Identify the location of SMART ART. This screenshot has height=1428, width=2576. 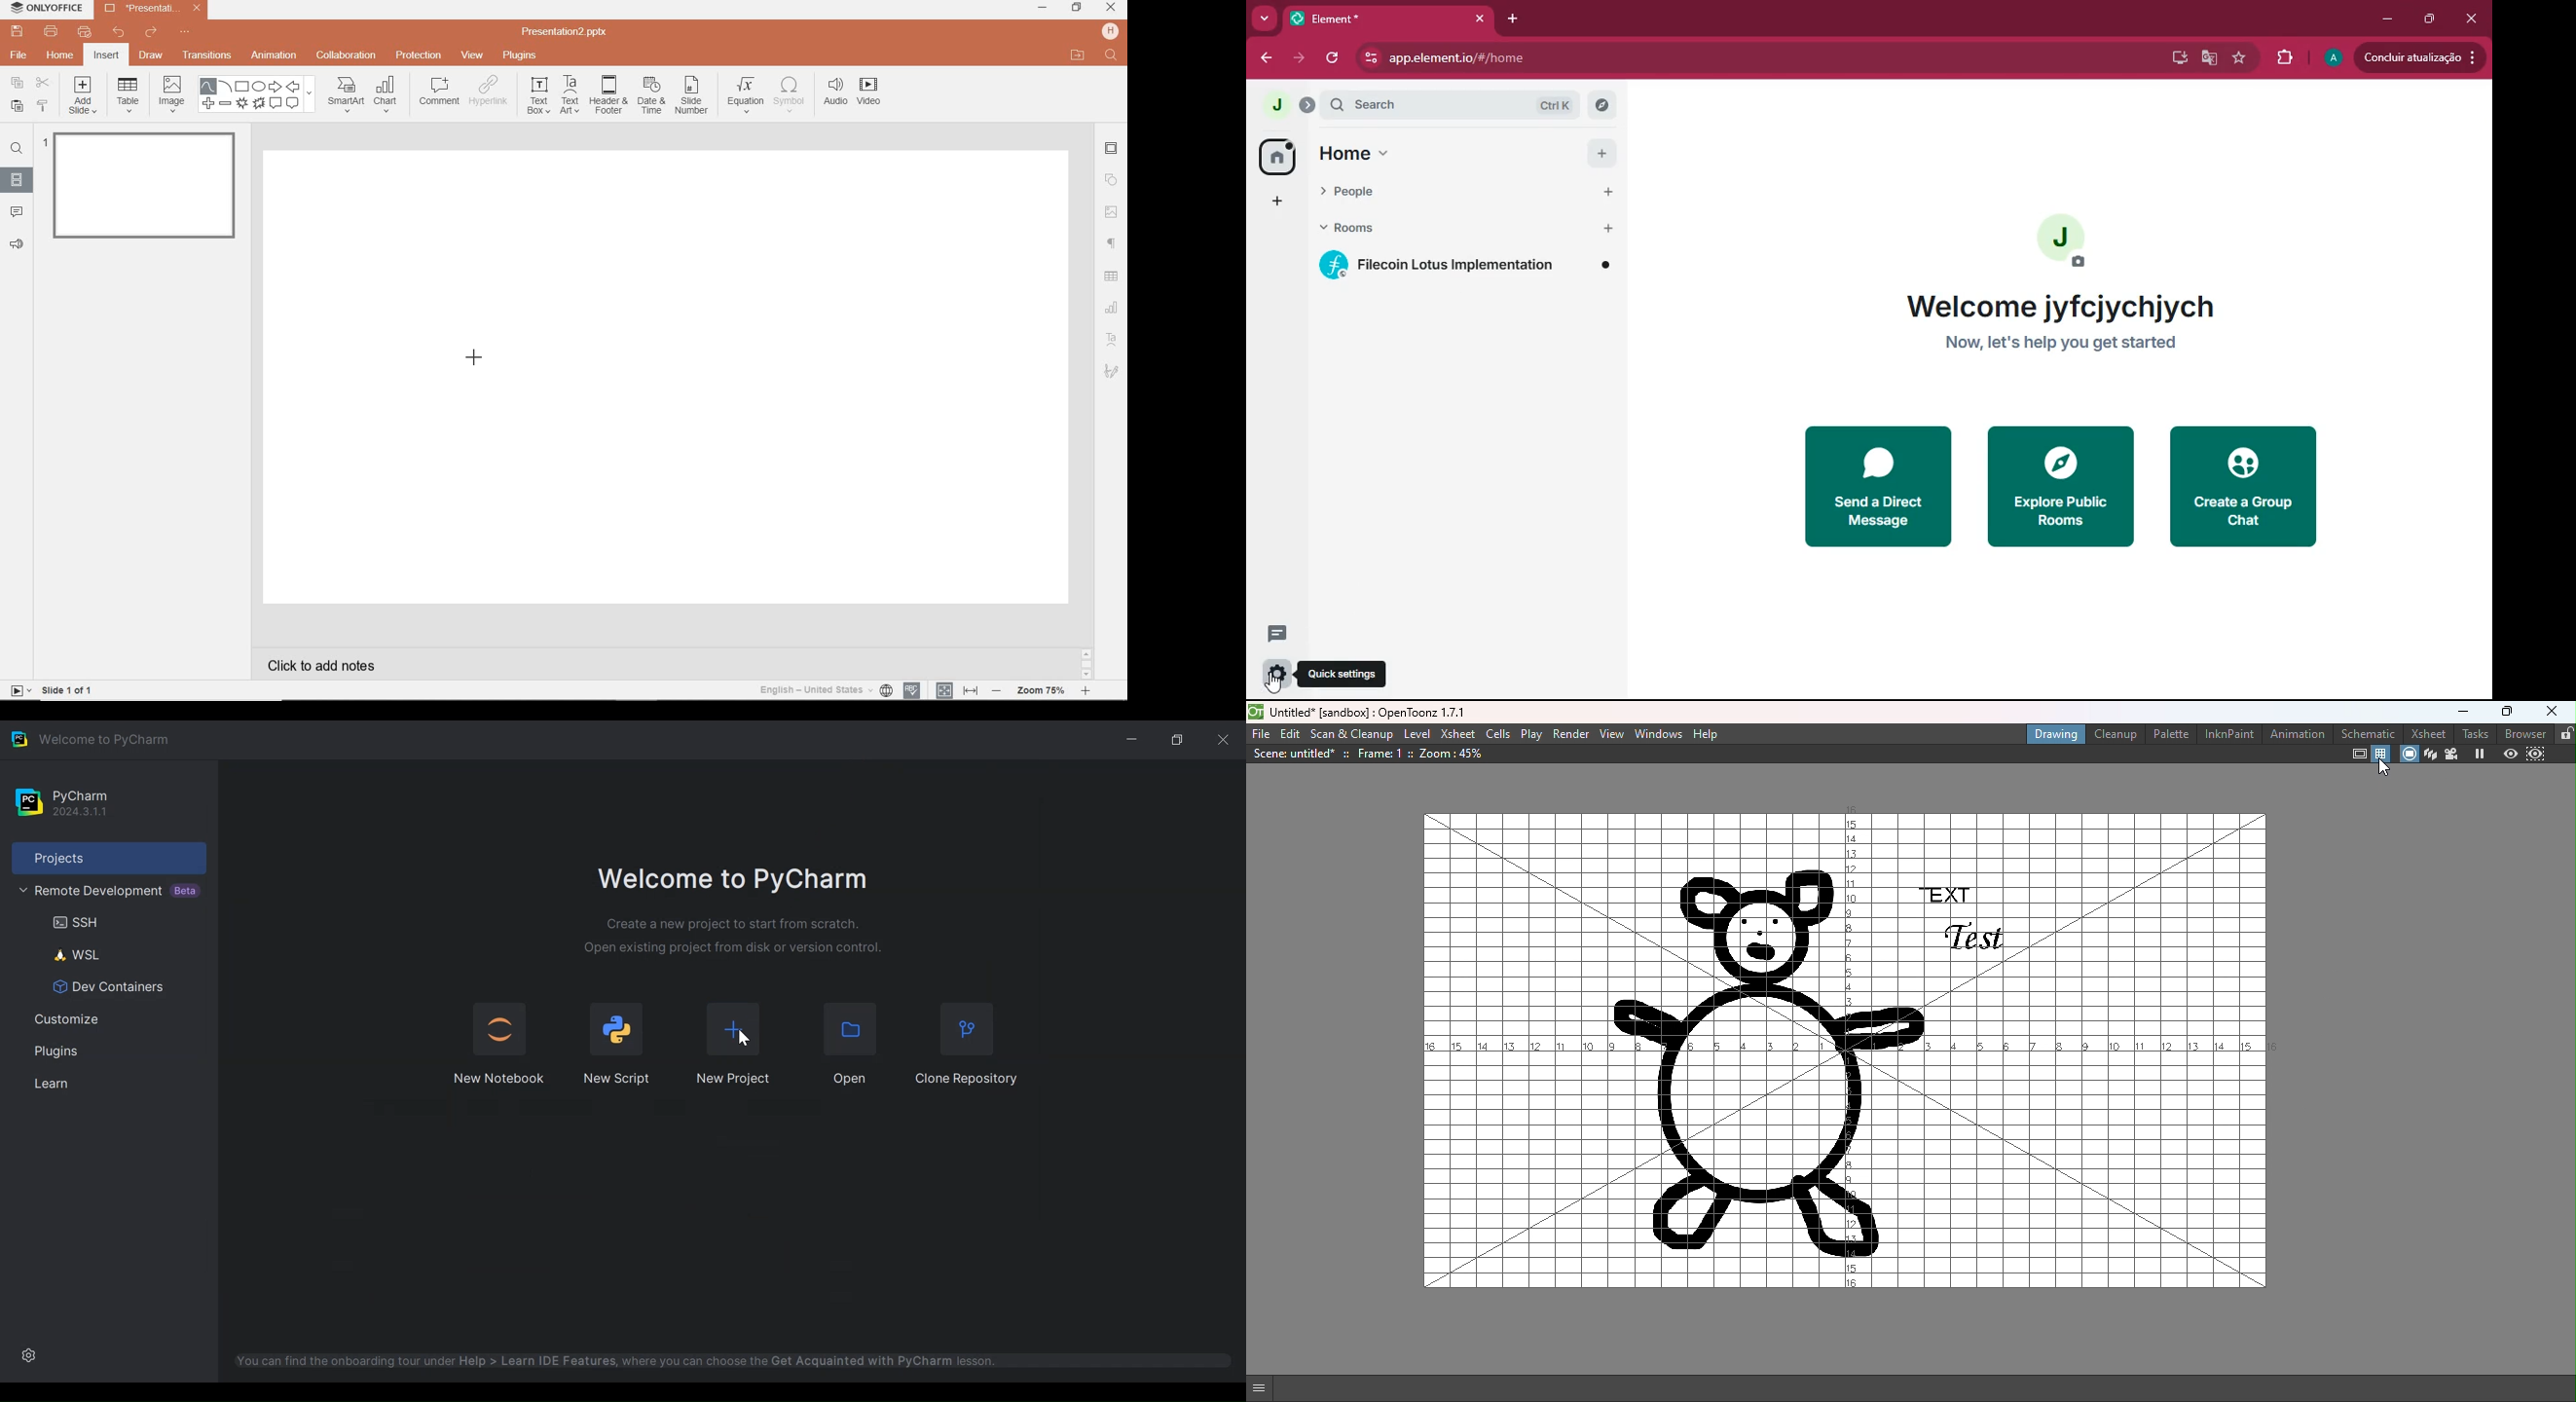
(345, 96).